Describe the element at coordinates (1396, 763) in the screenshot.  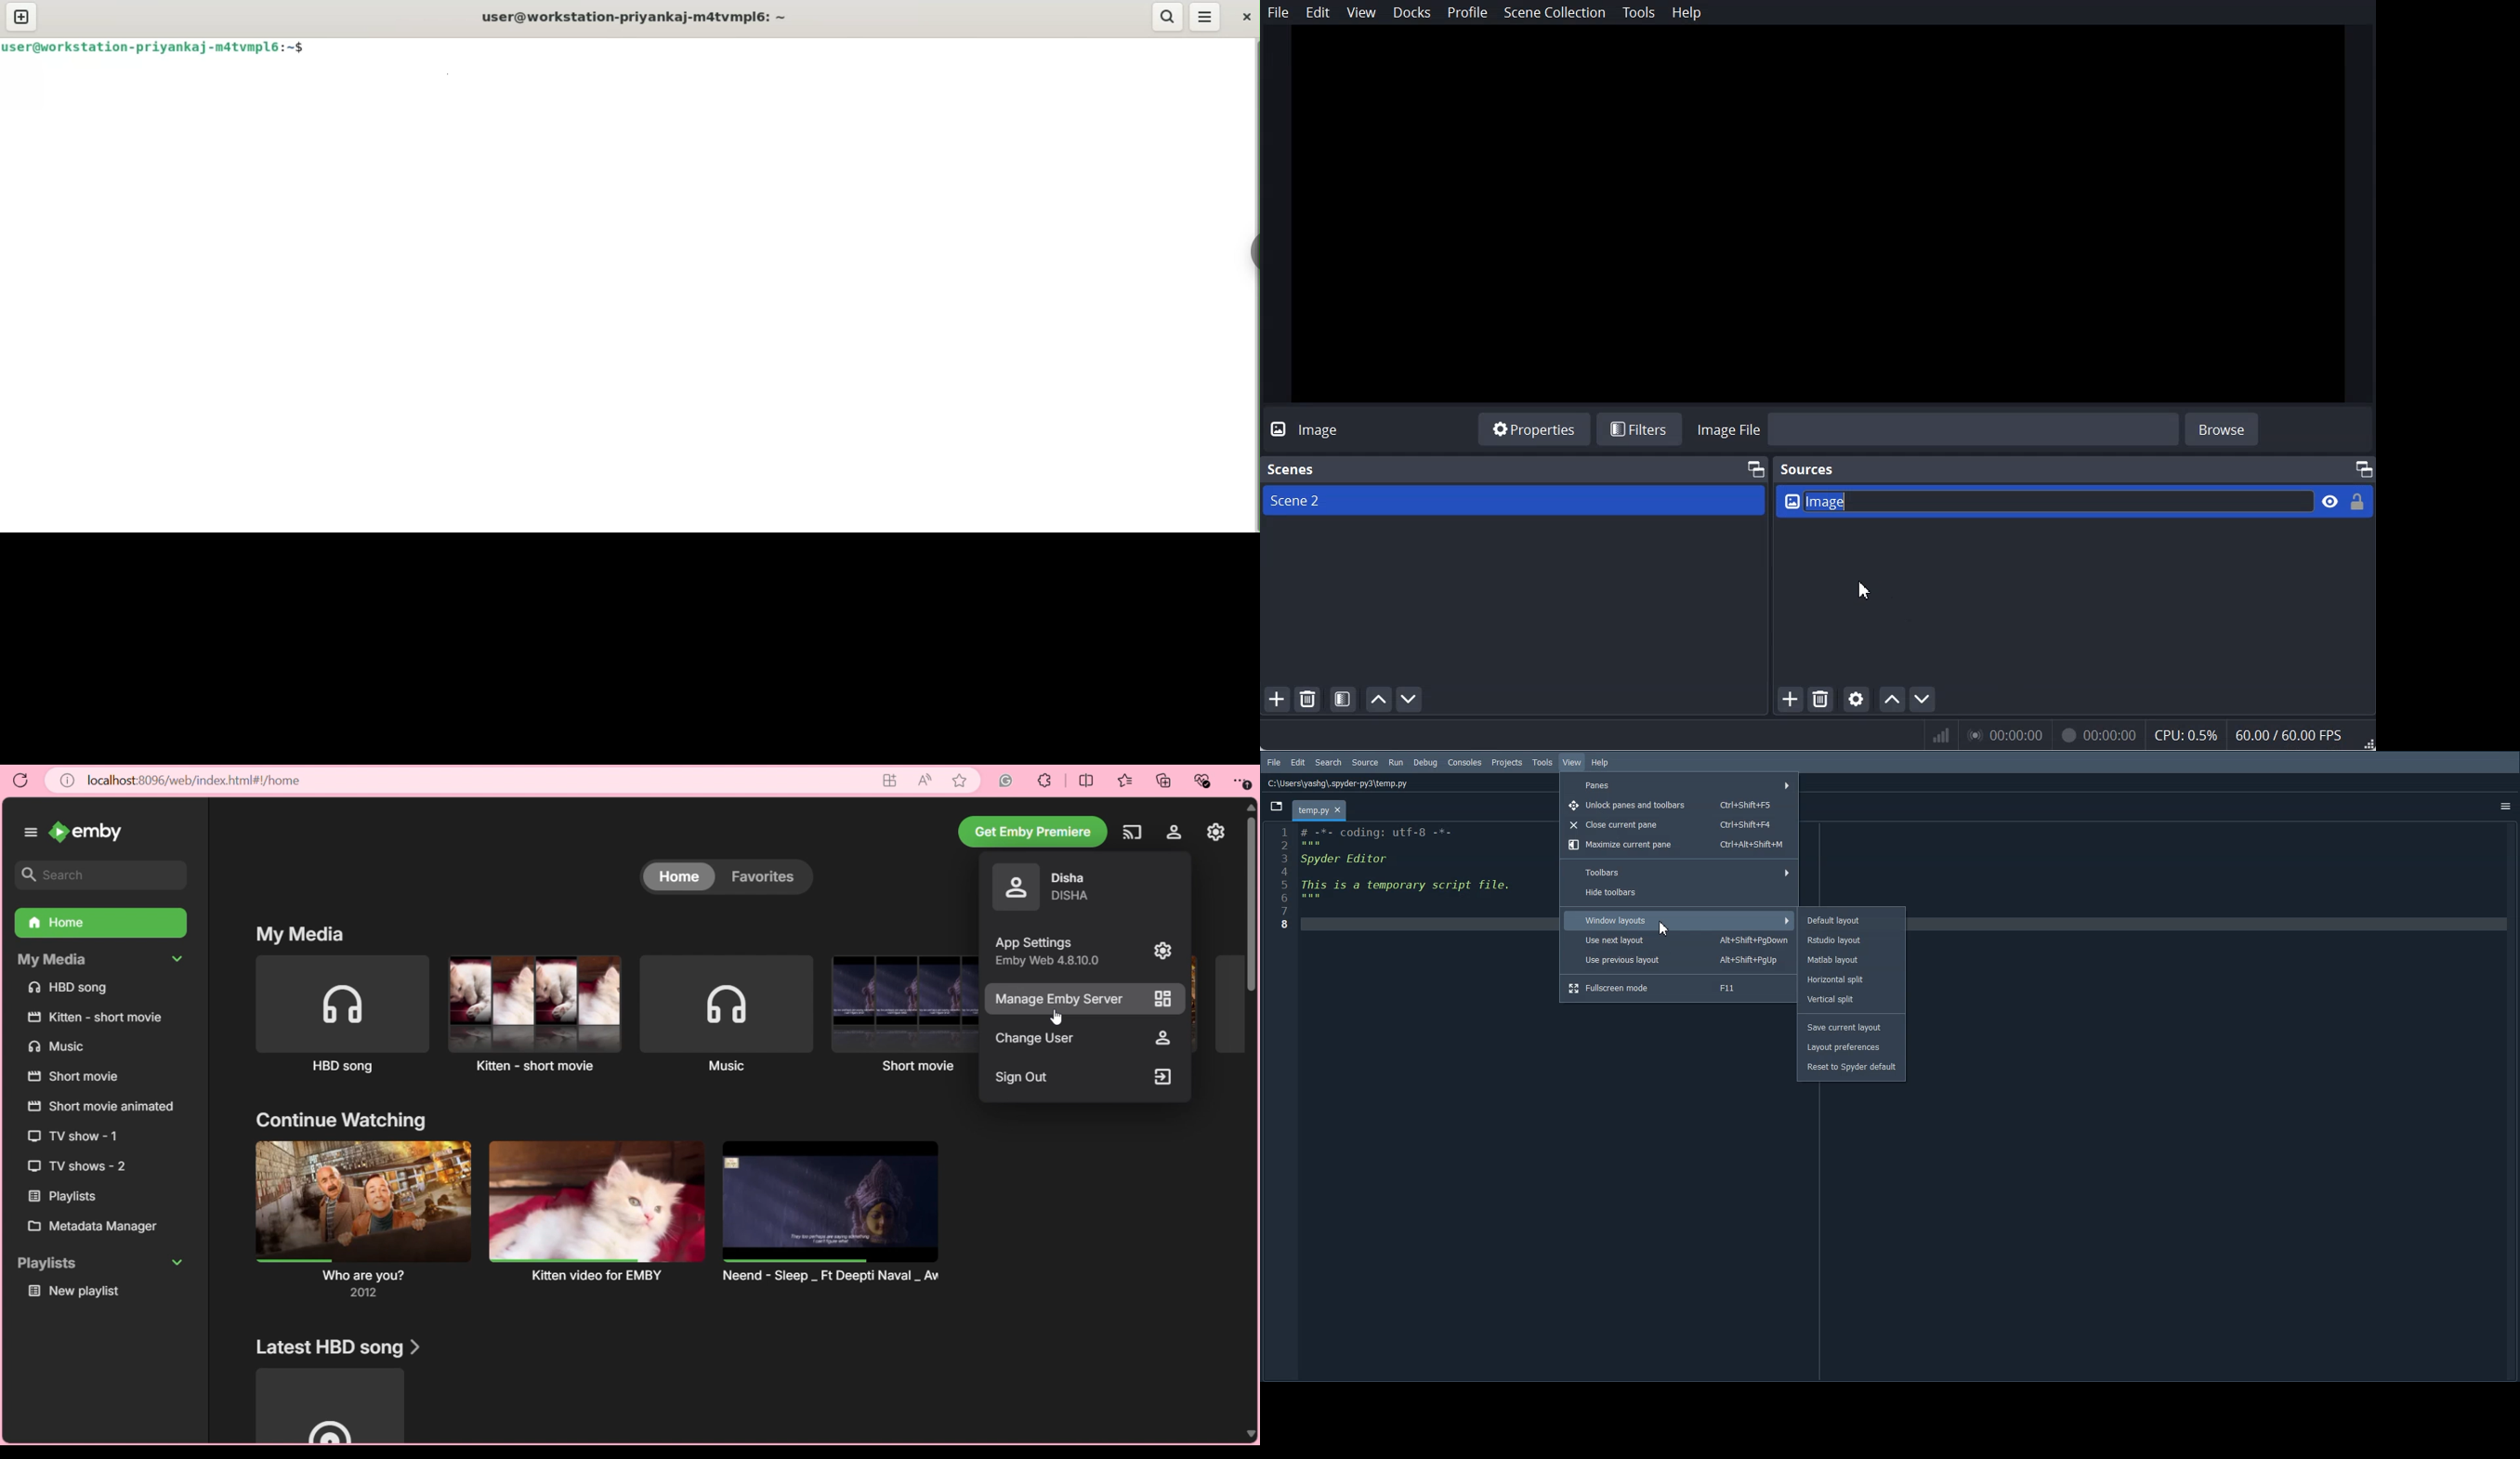
I see `Run` at that location.